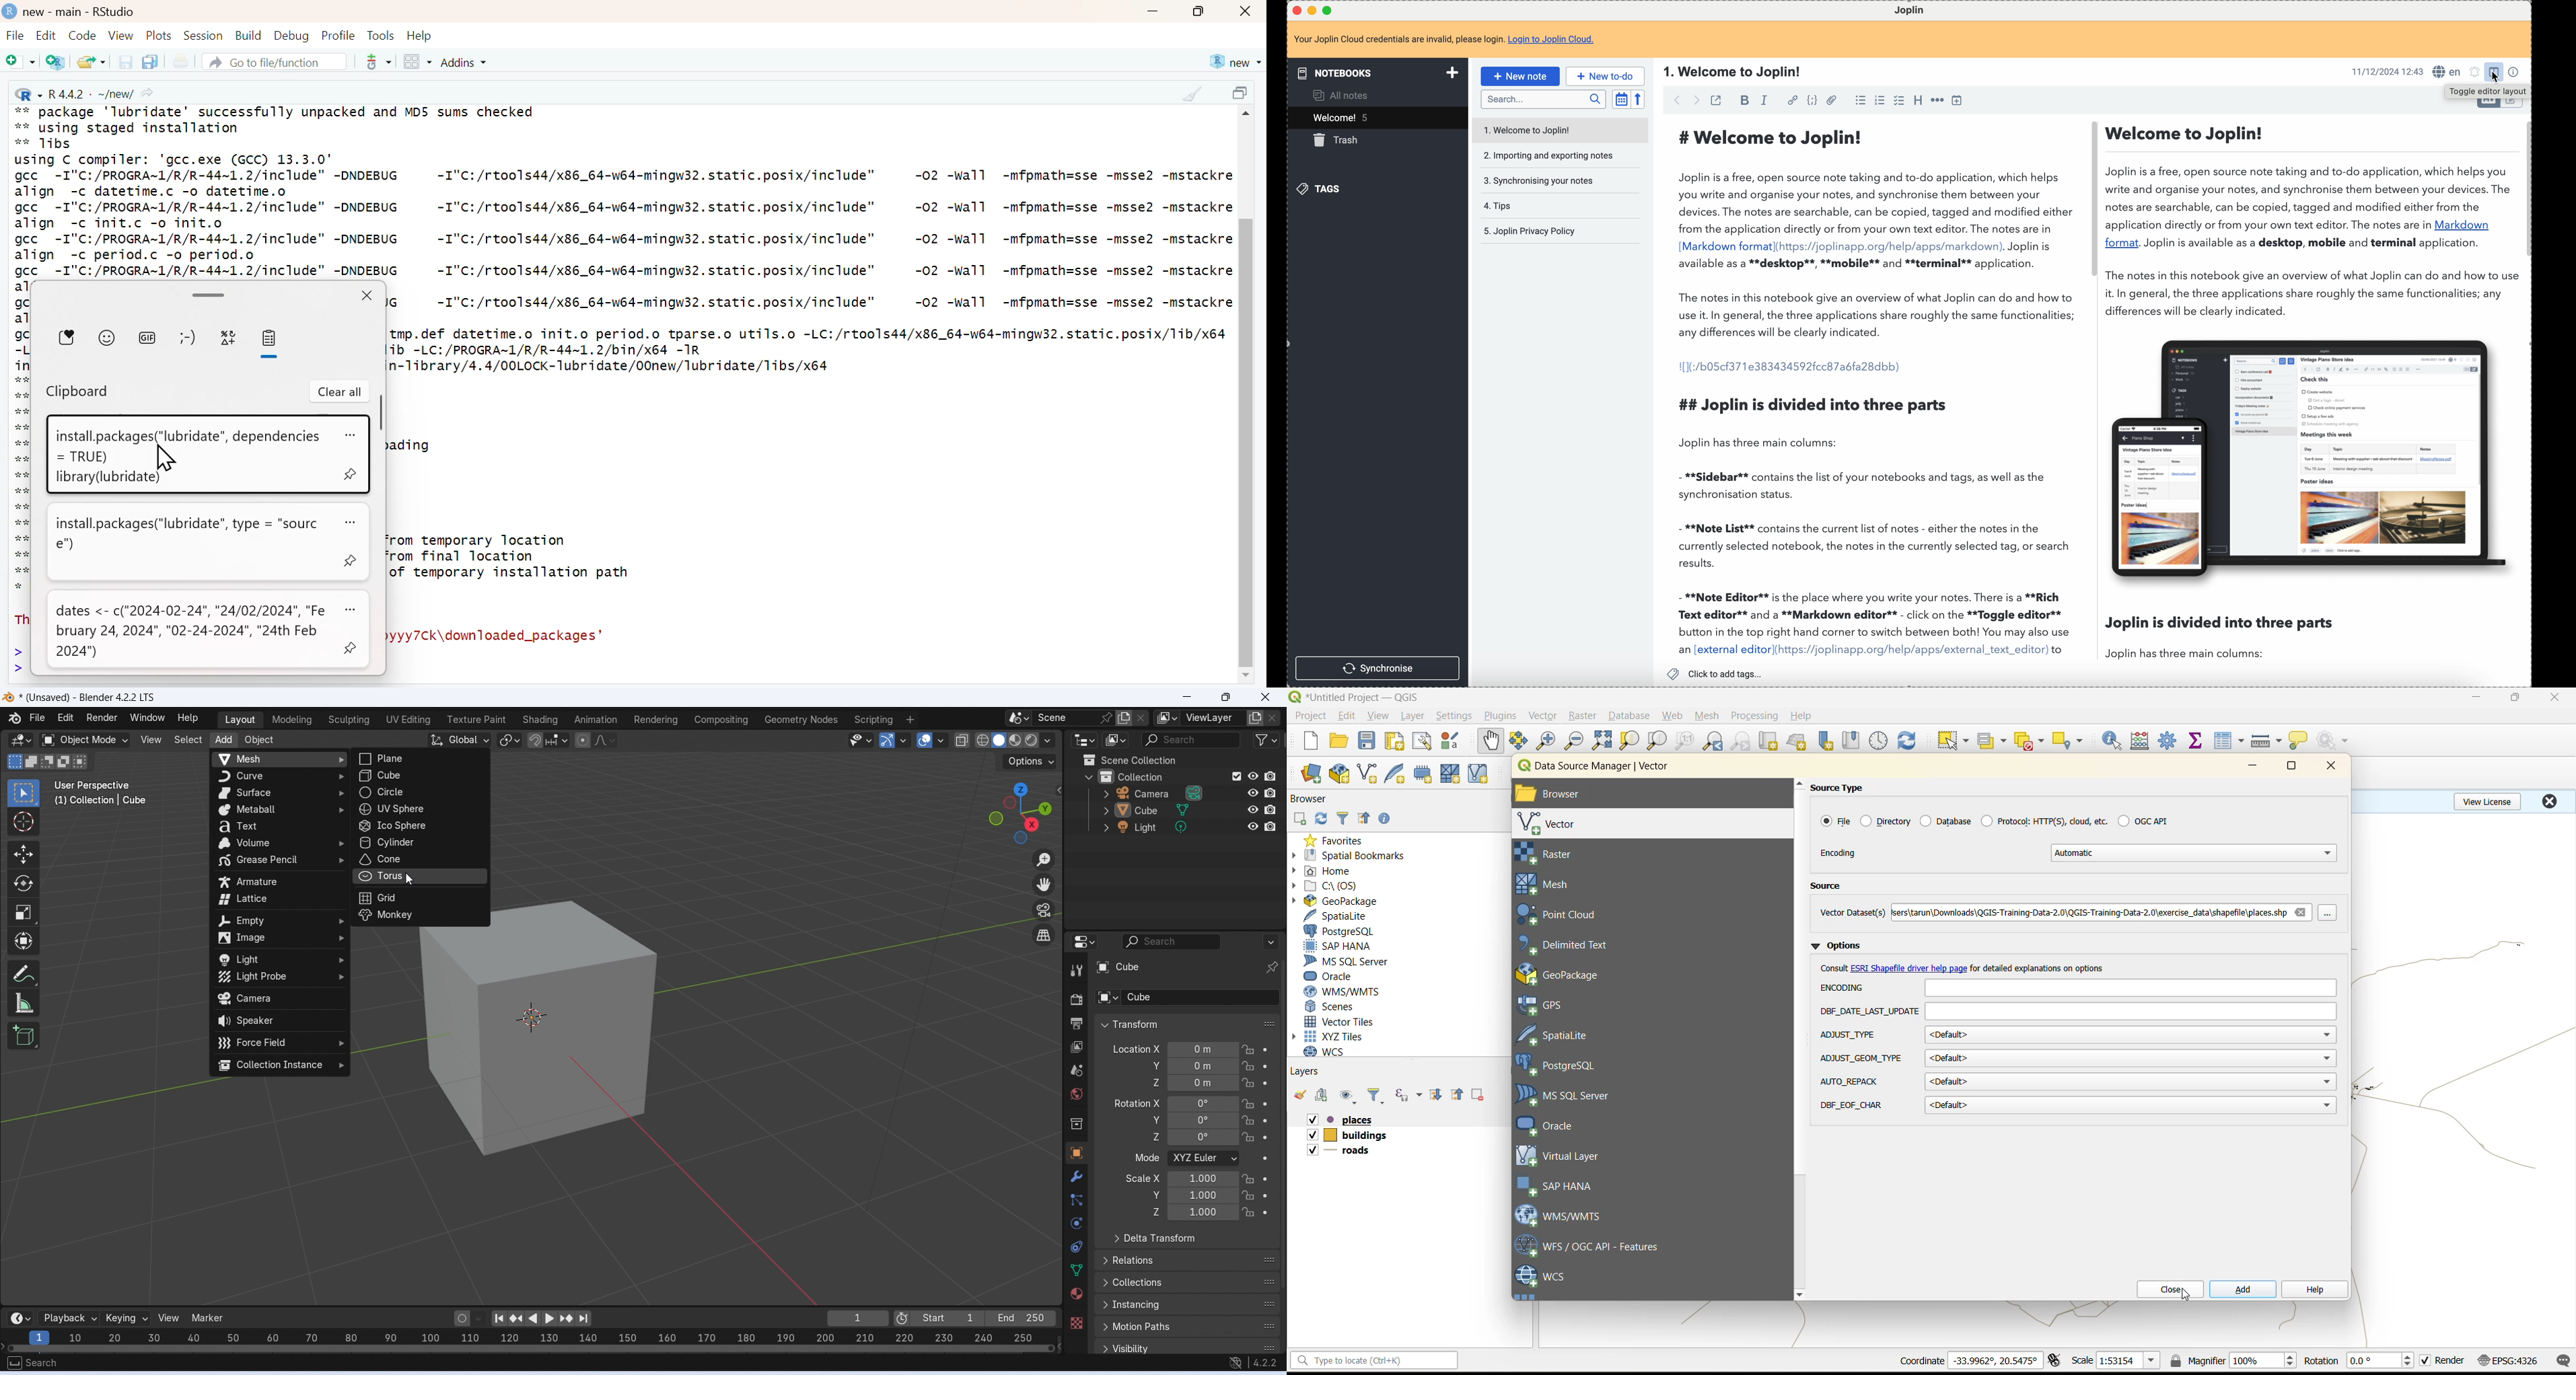 This screenshot has height=1400, width=2576. I want to click on Collection layer, so click(1181, 776).